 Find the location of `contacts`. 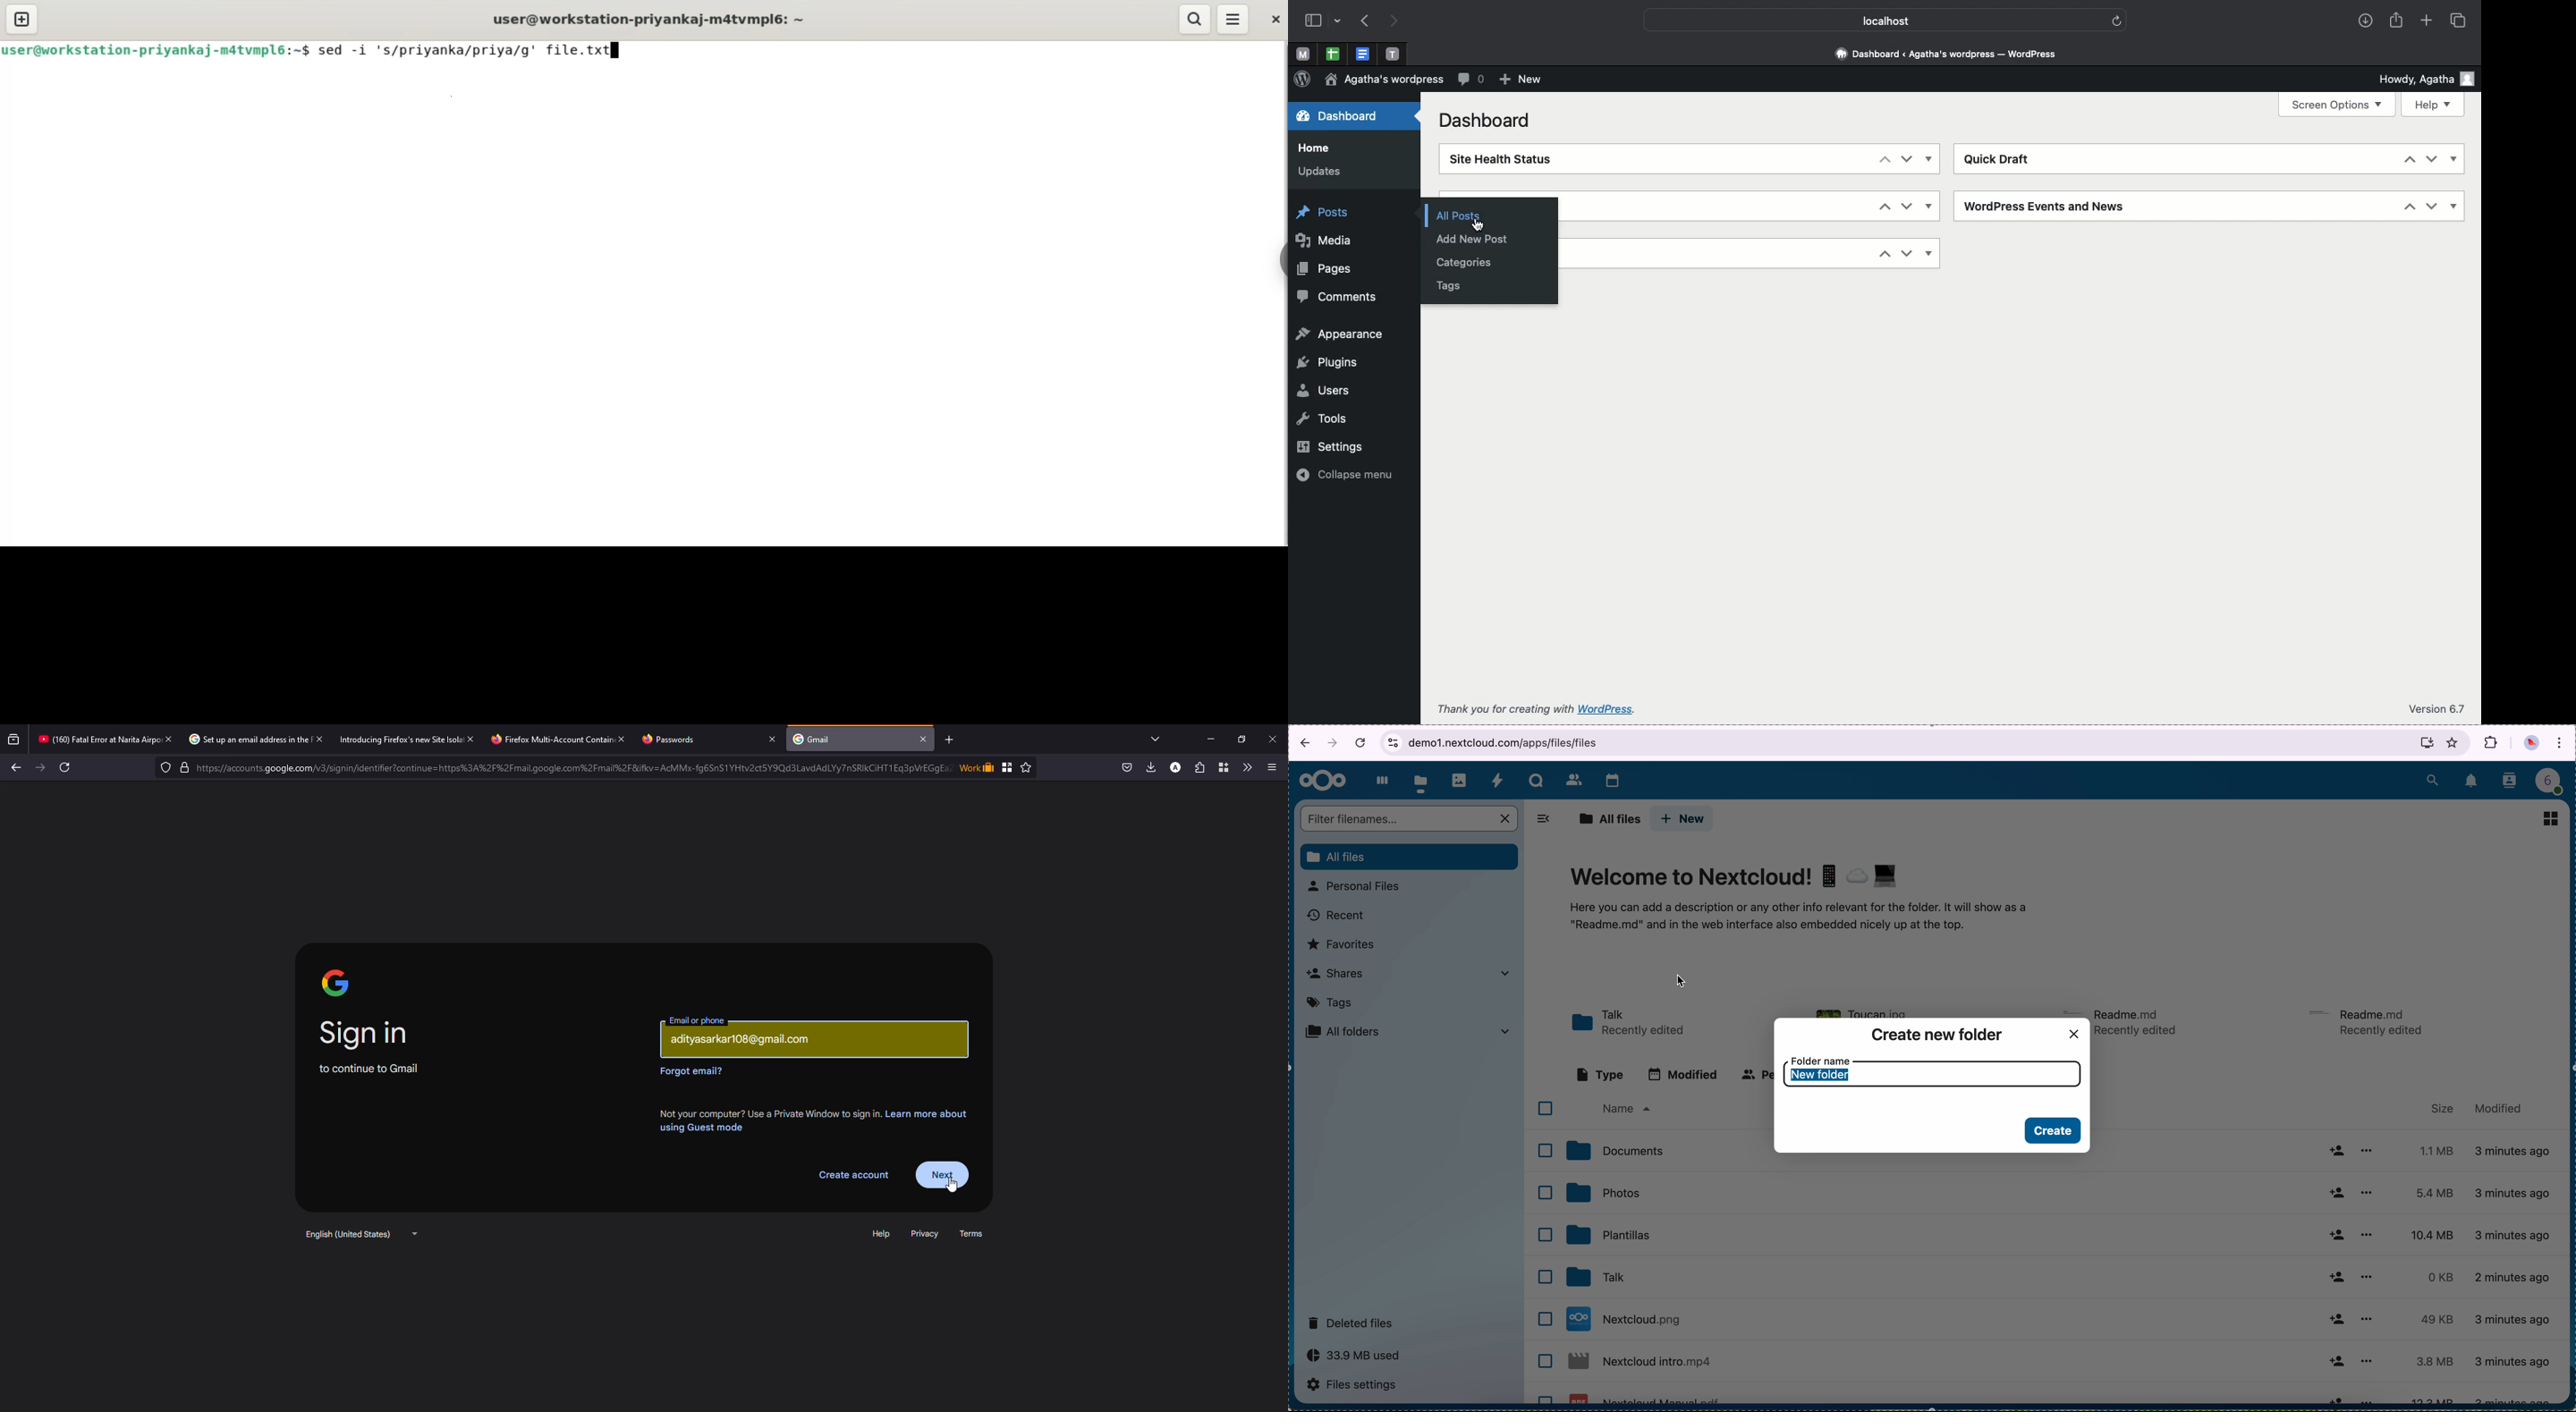

contacts is located at coordinates (1573, 780).